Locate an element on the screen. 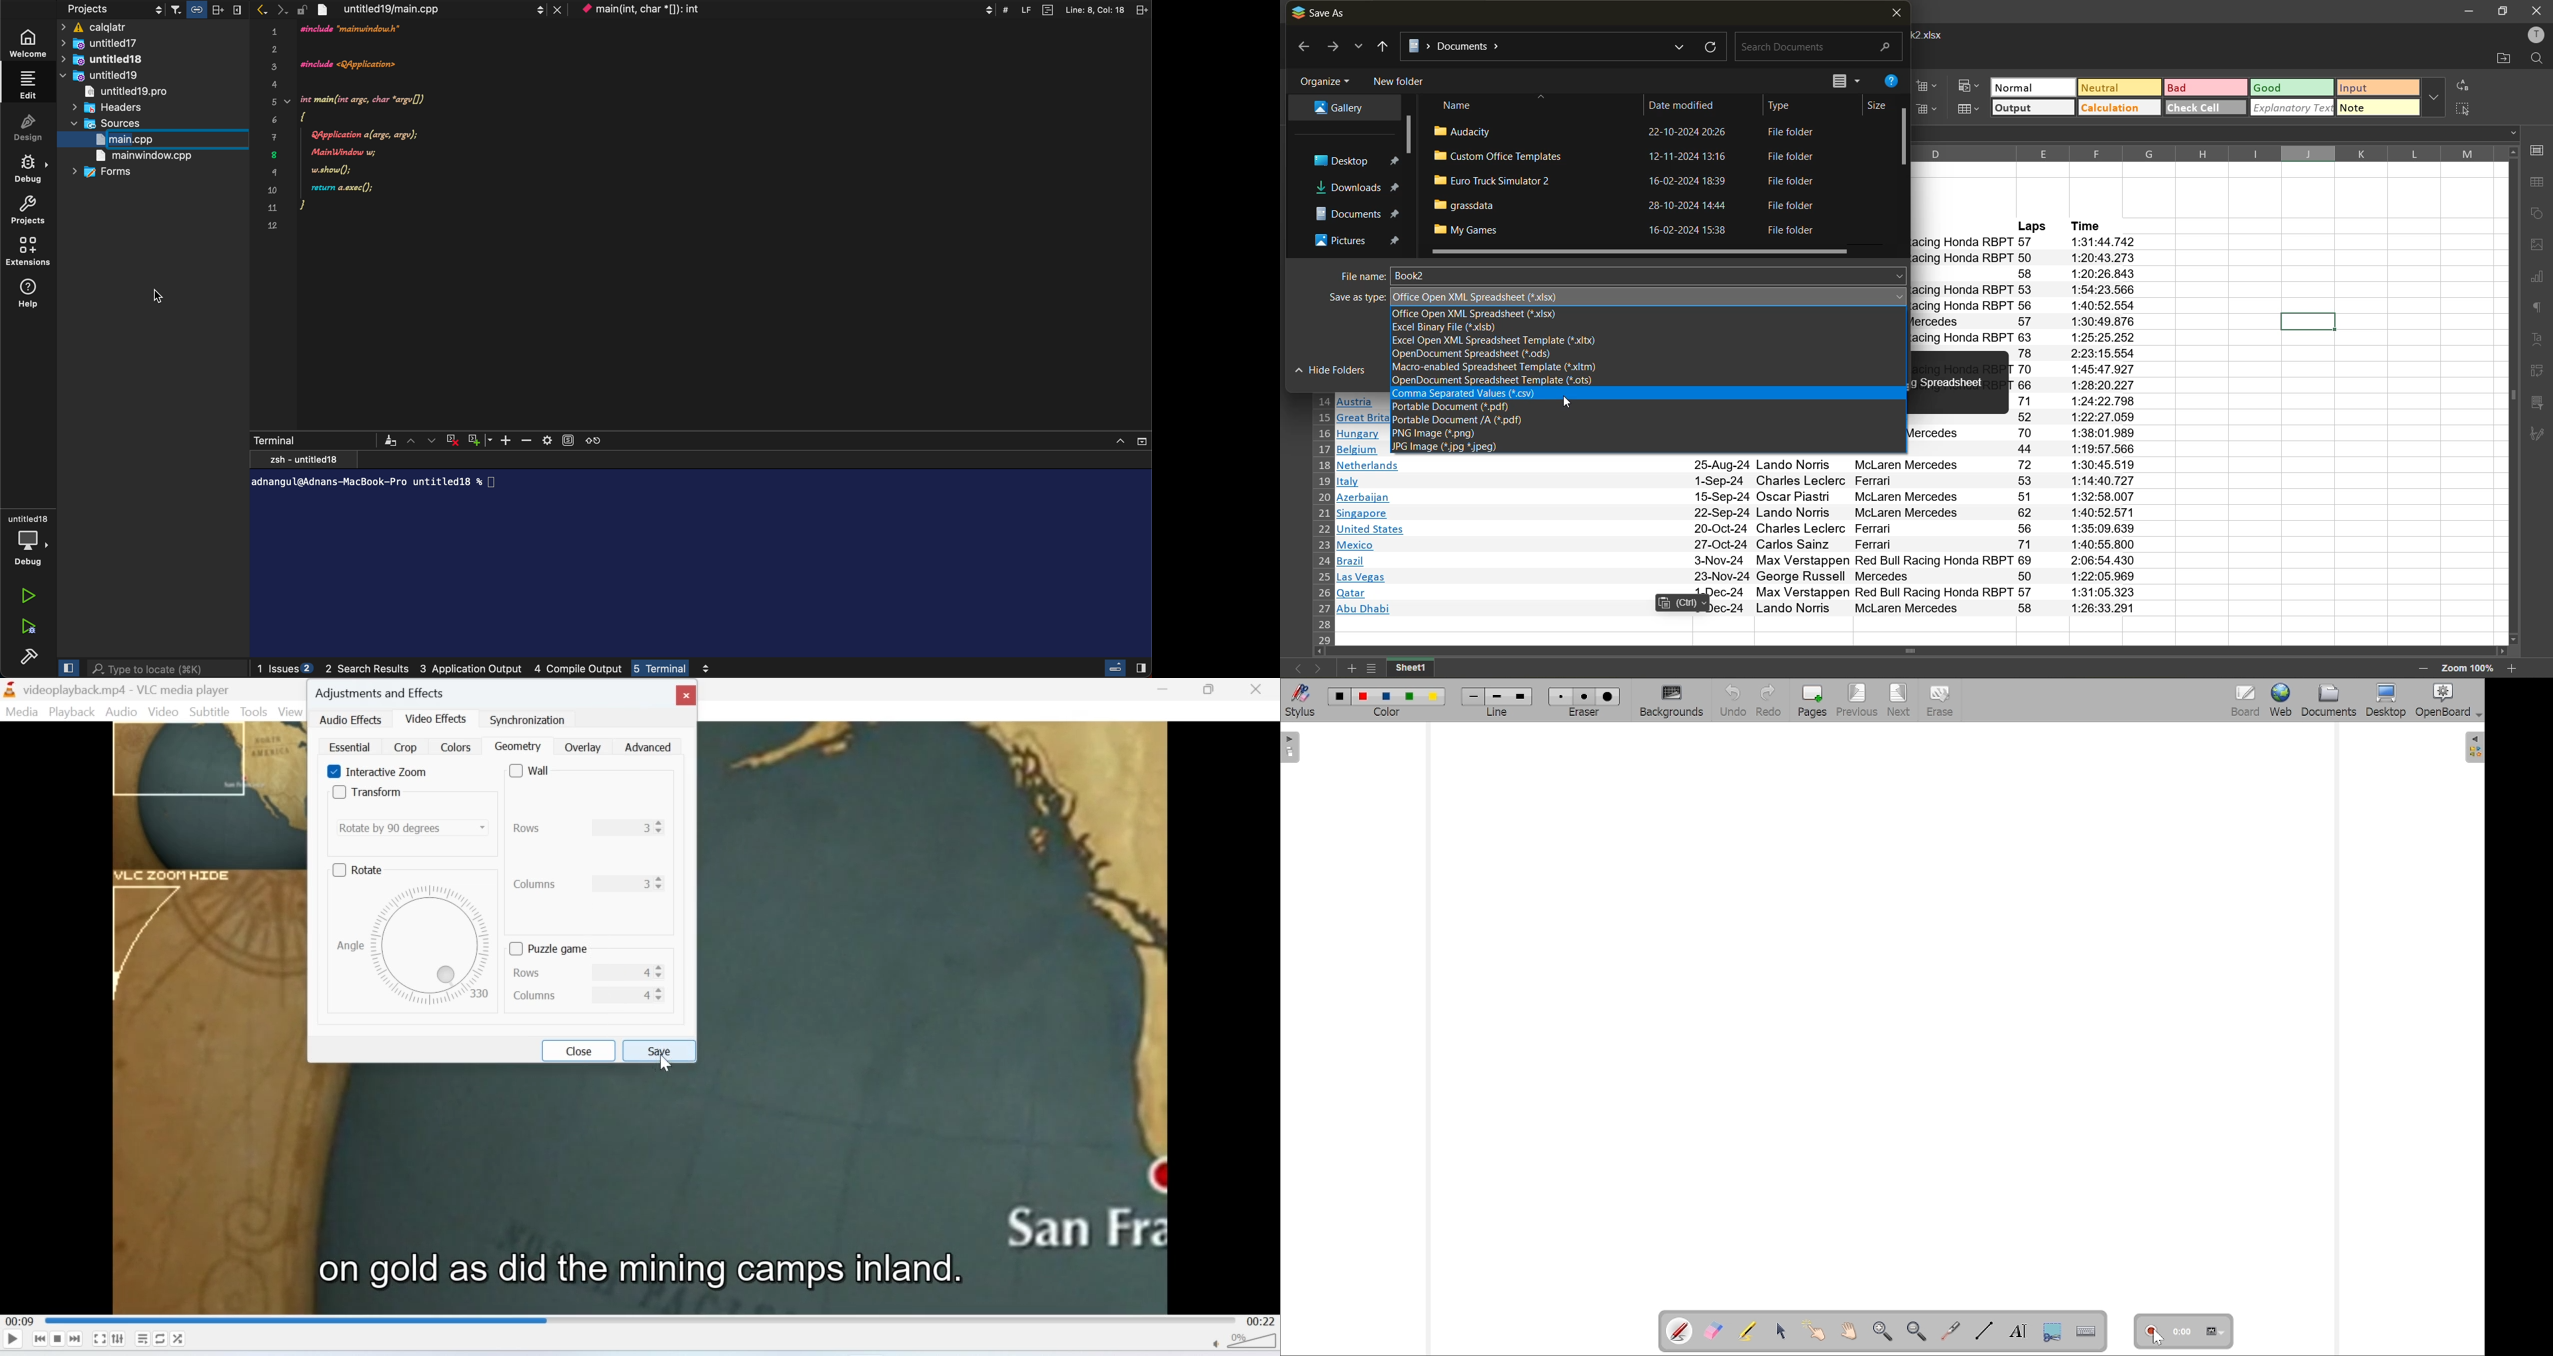 The image size is (2576, 1372). video effects is located at coordinates (438, 720).